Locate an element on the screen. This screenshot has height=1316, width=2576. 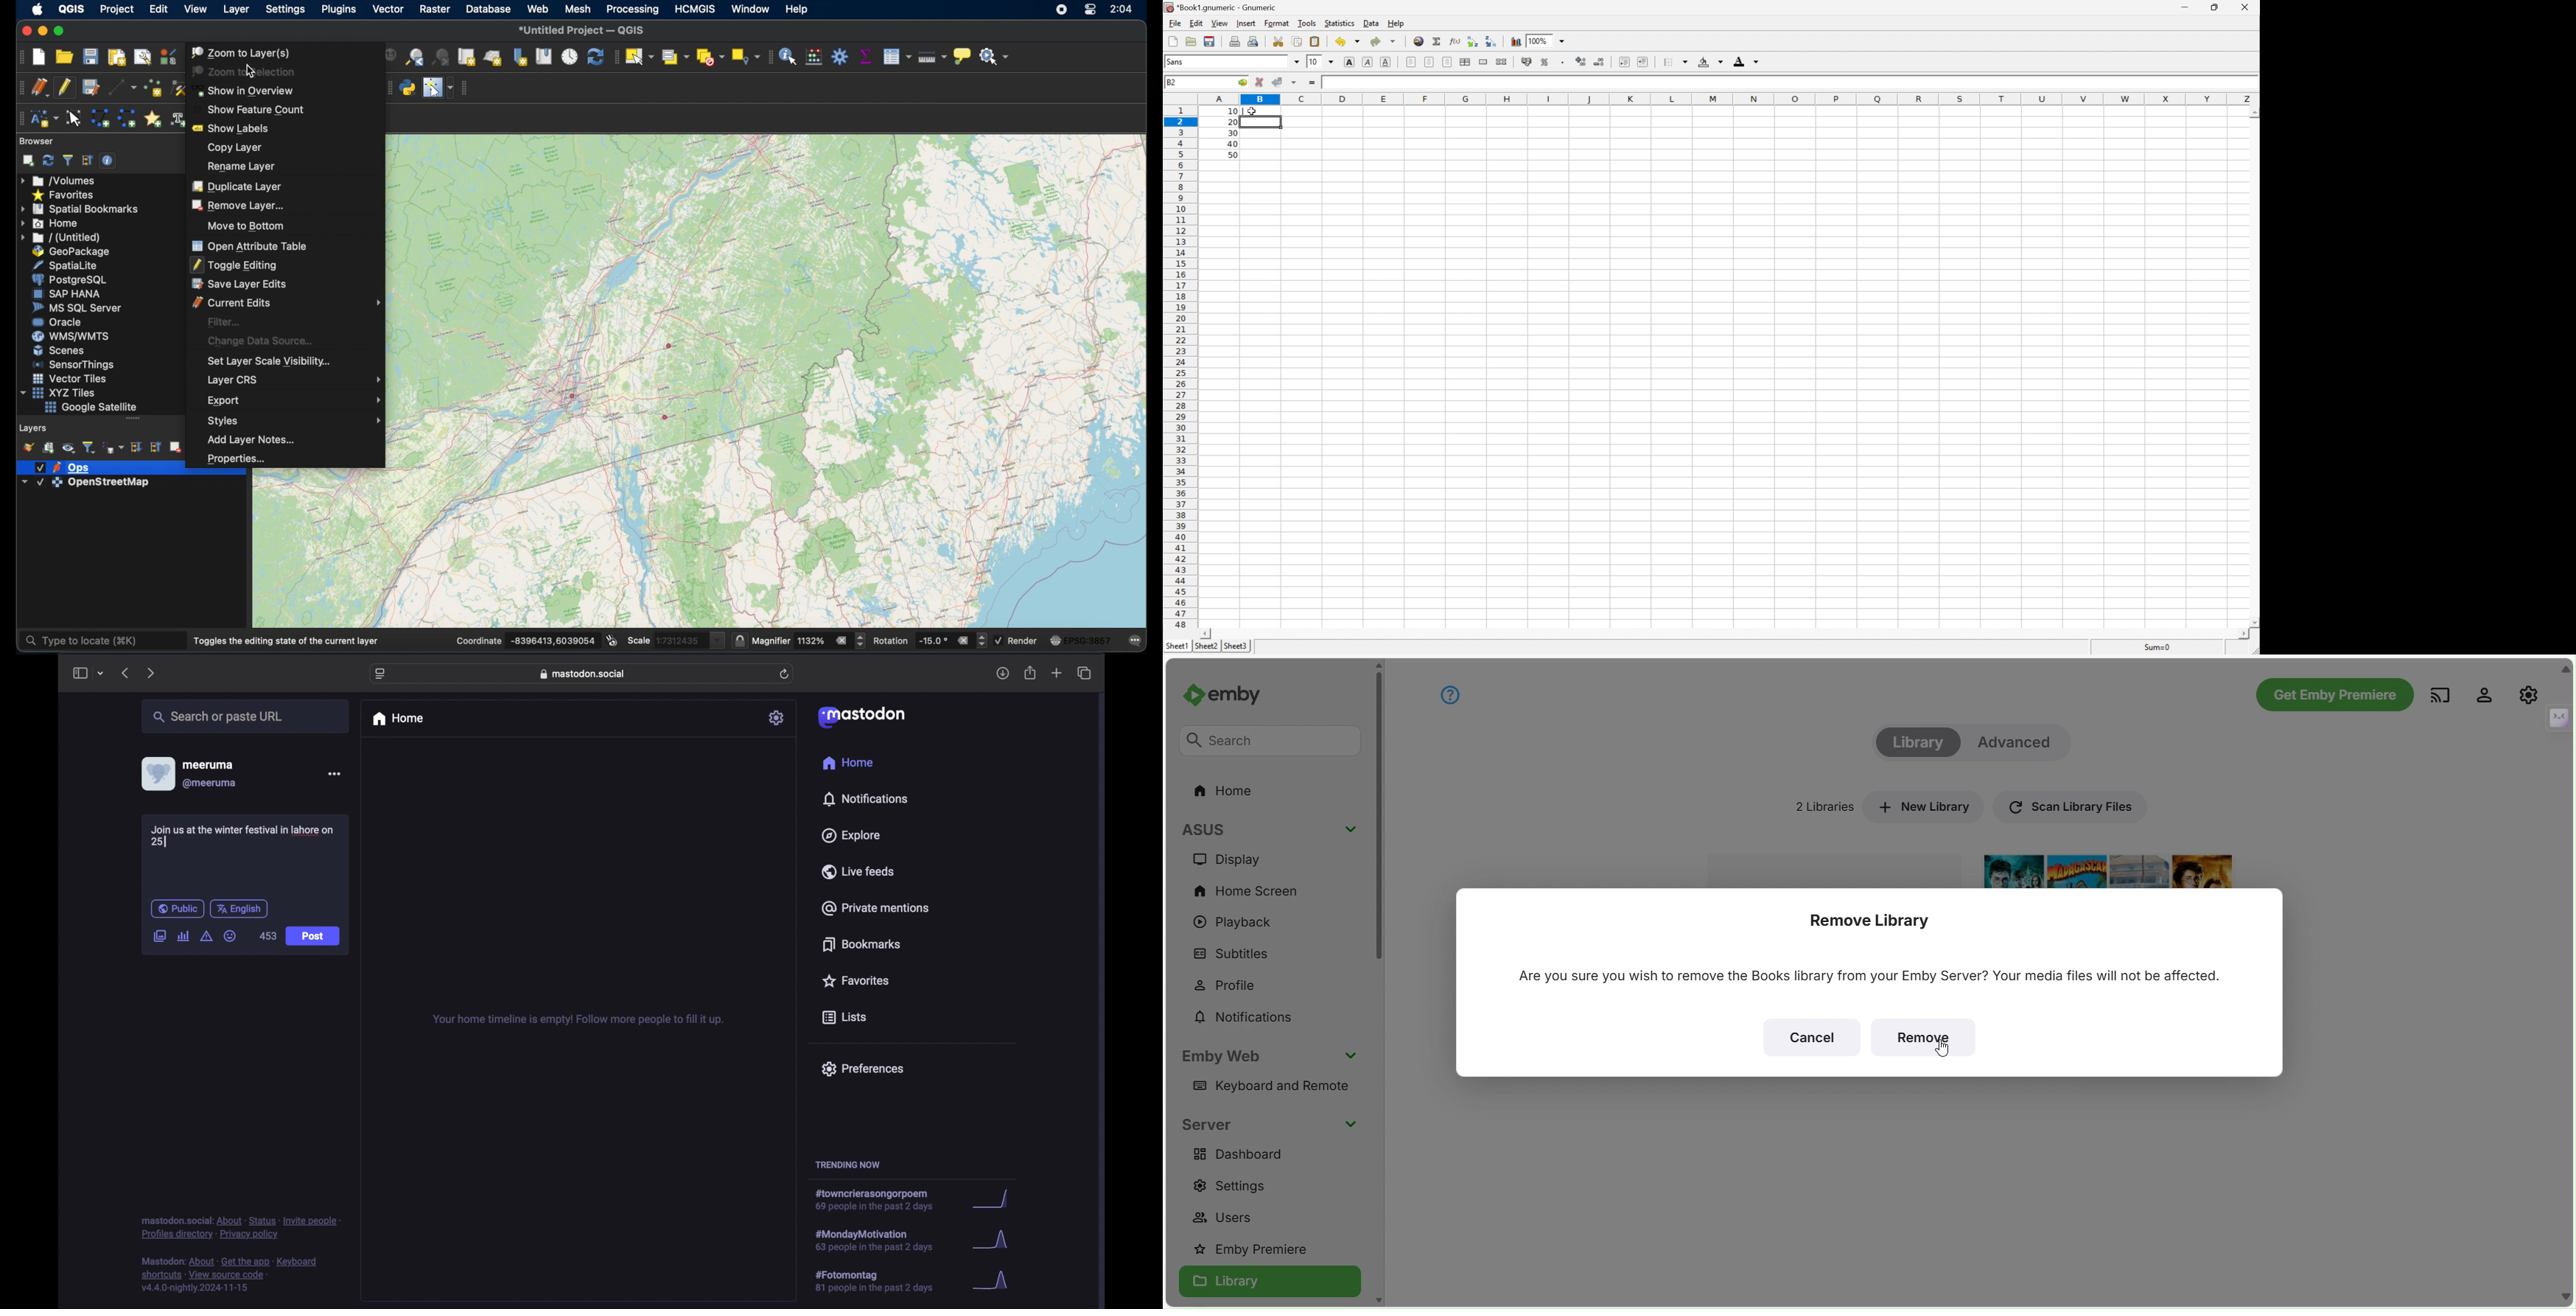
Save current workbook is located at coordinates (1209, 42).